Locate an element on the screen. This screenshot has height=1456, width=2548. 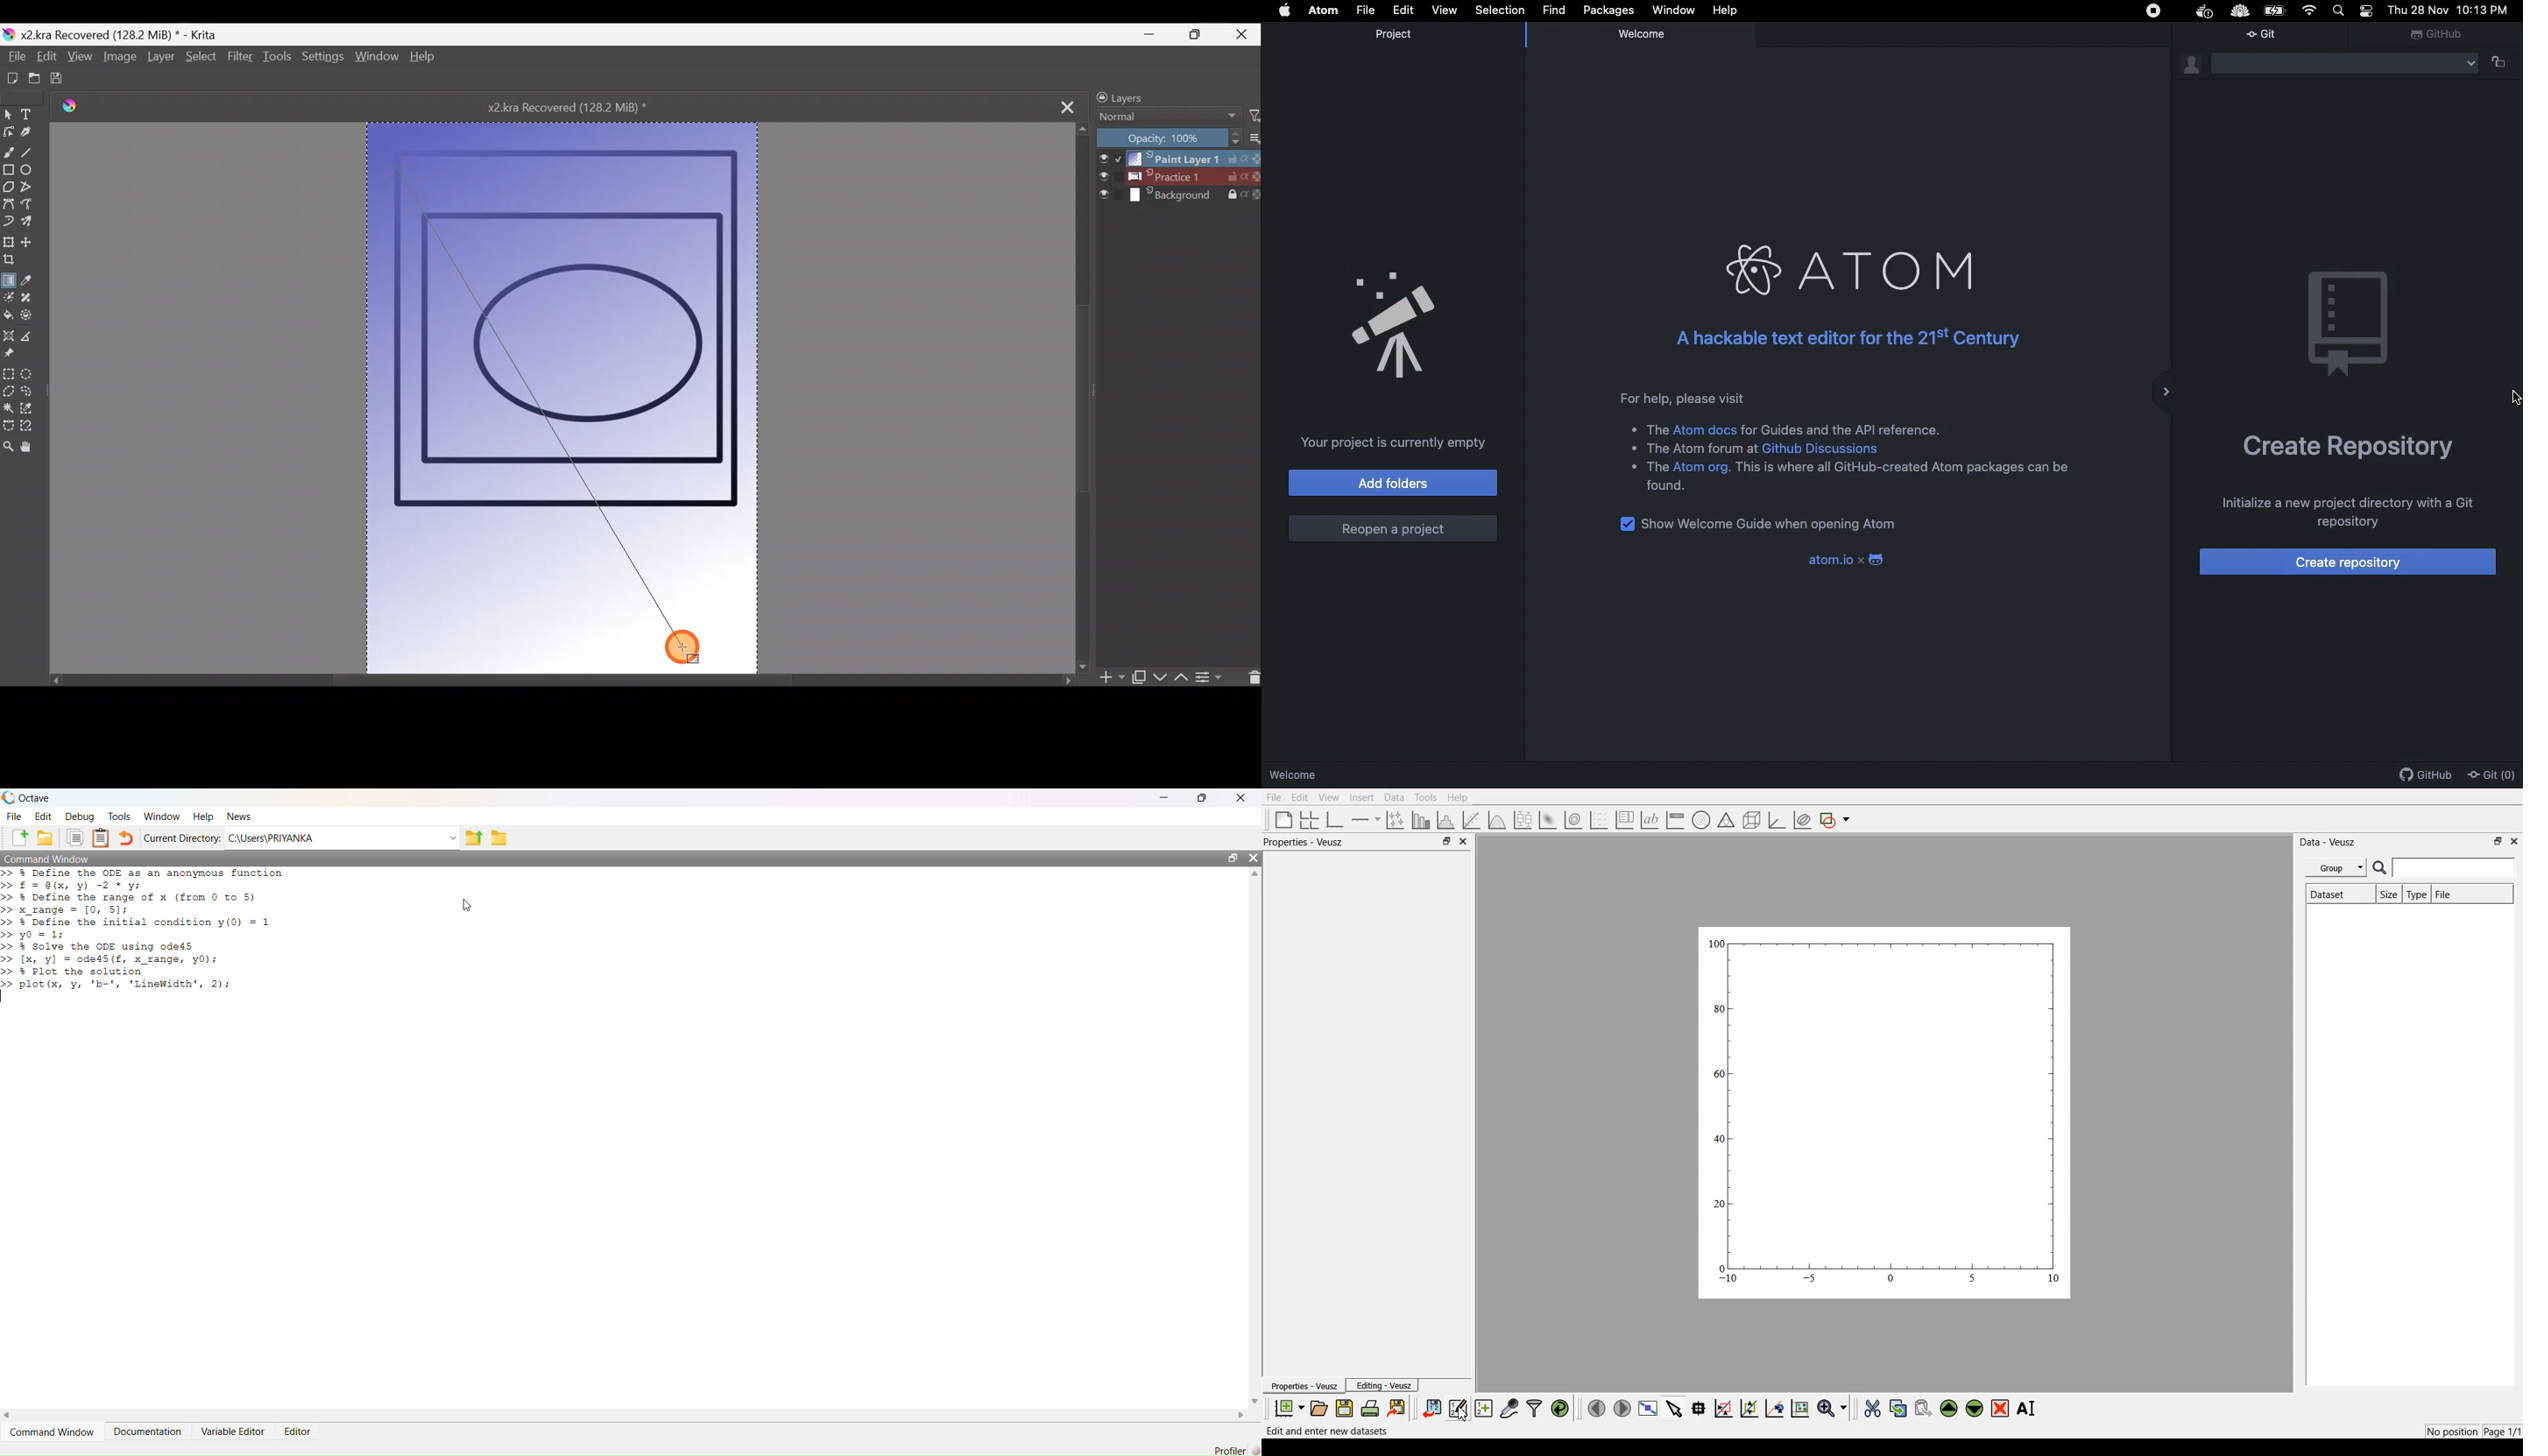
Move a layer is located at coordinates (33, 242).